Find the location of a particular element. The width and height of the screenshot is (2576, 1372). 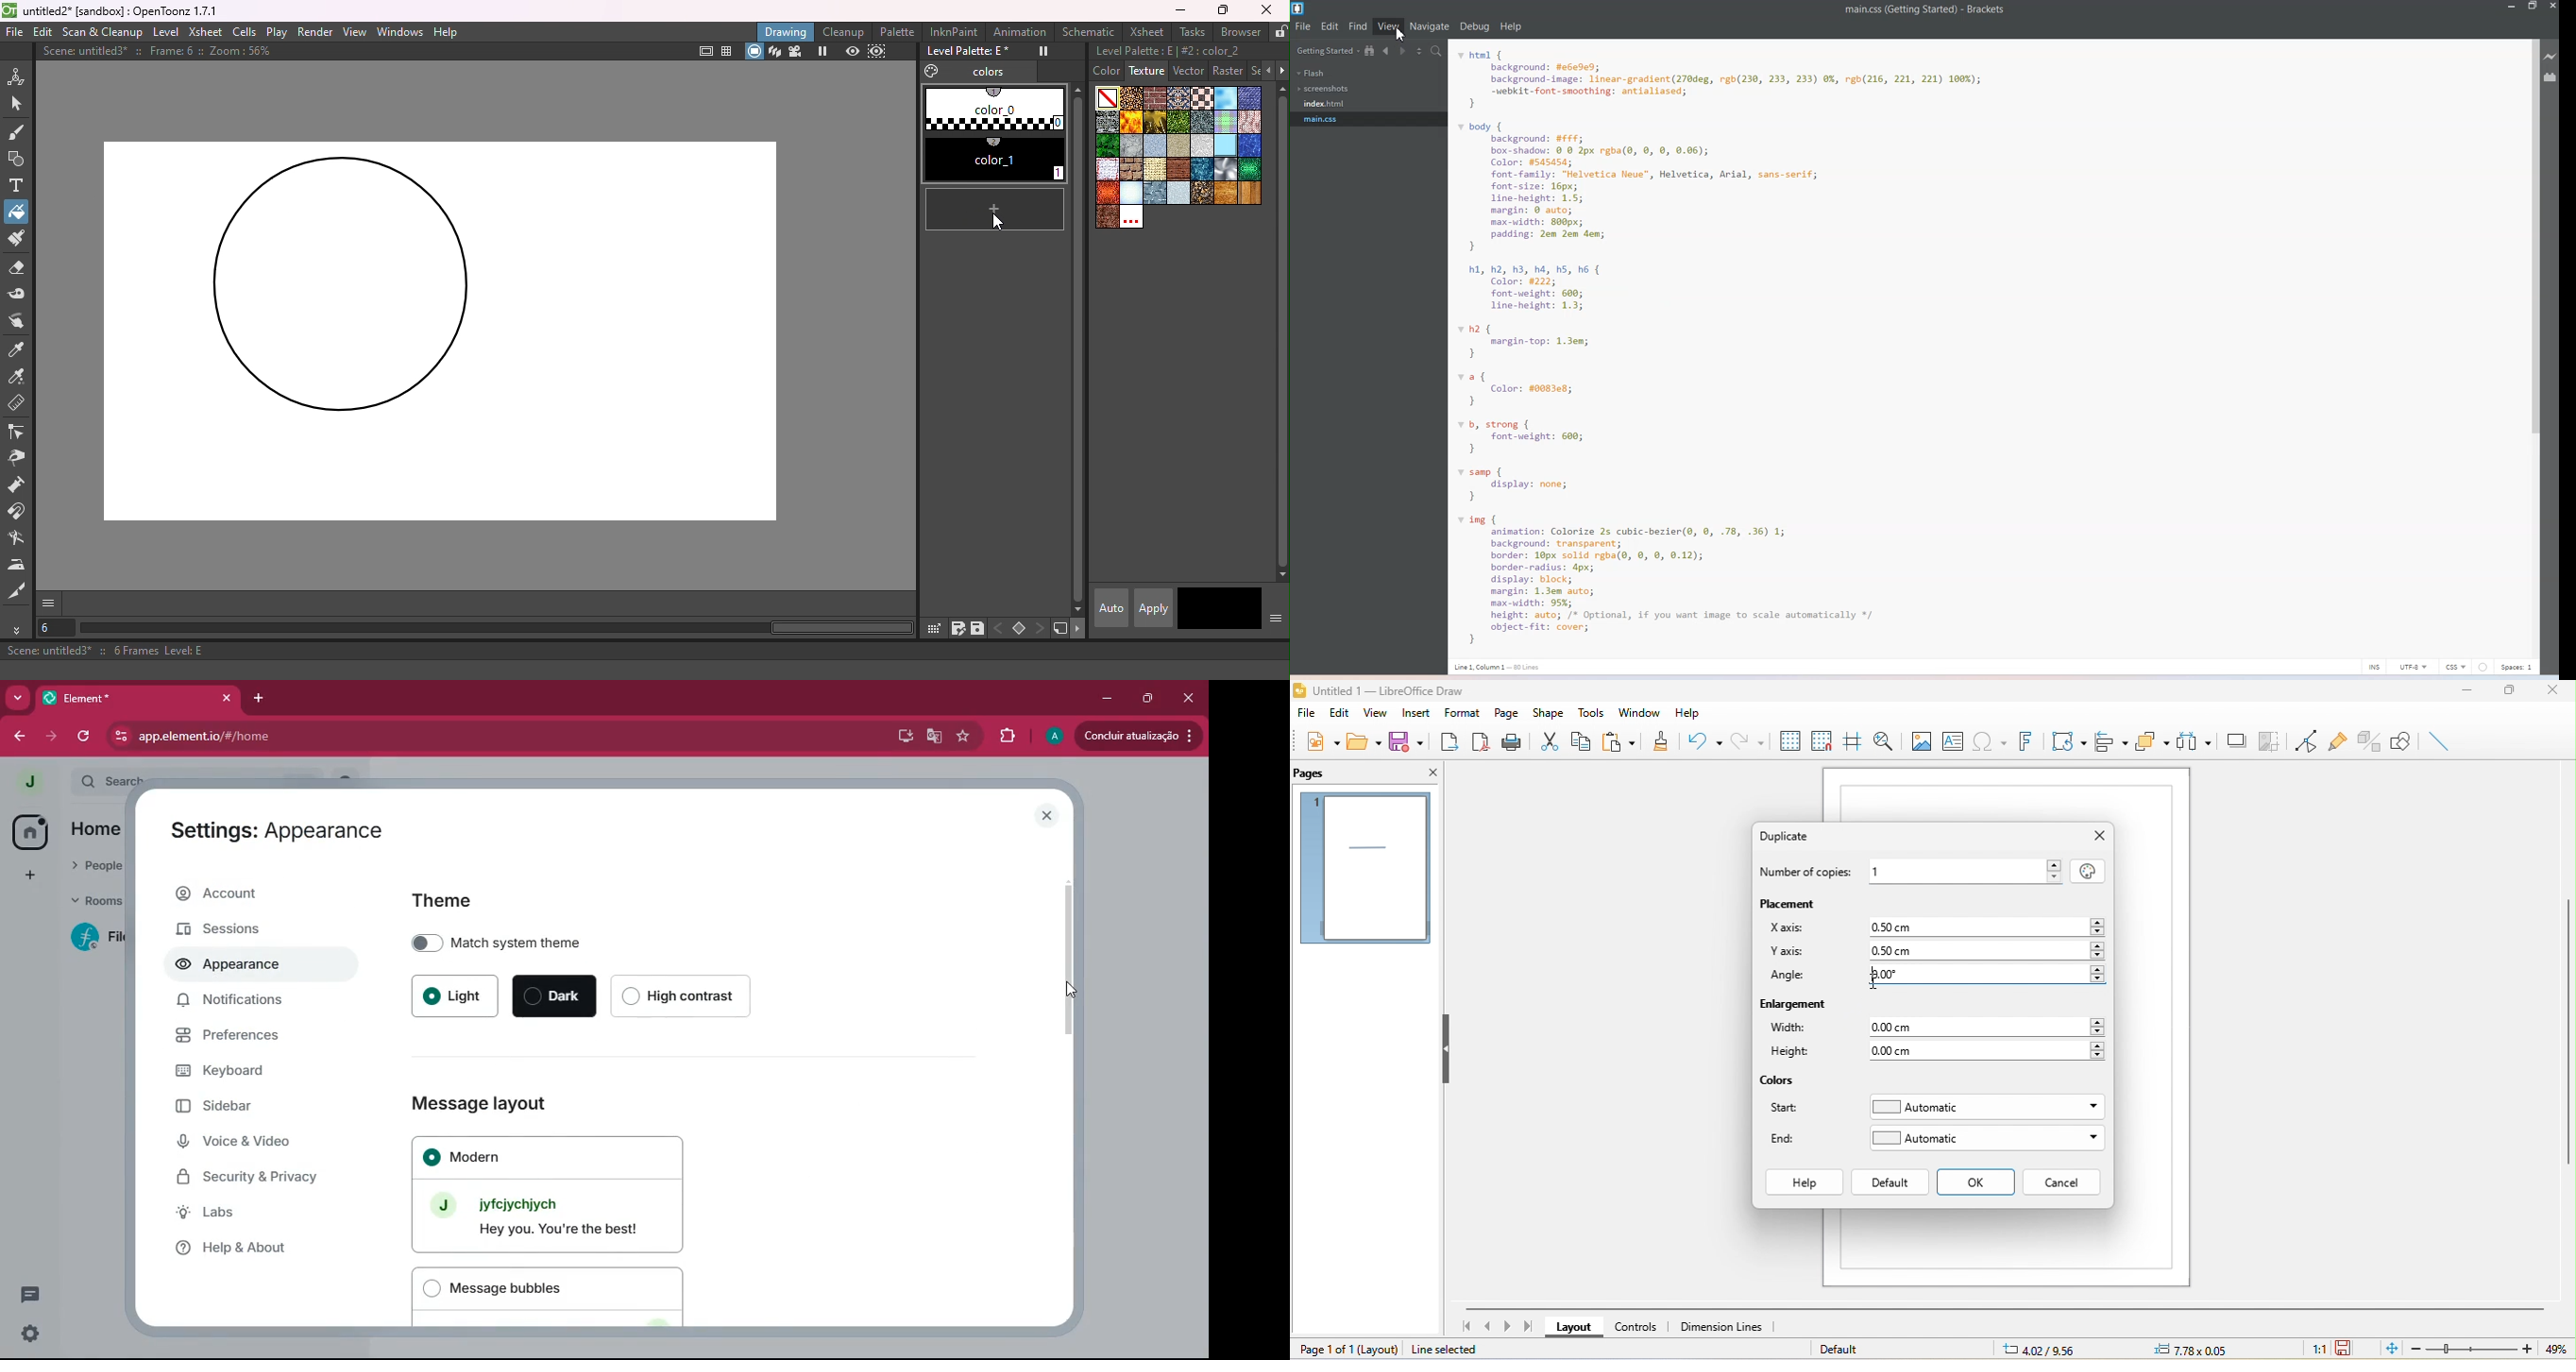

0.00 cm is located at coordinates (1990, 1027).